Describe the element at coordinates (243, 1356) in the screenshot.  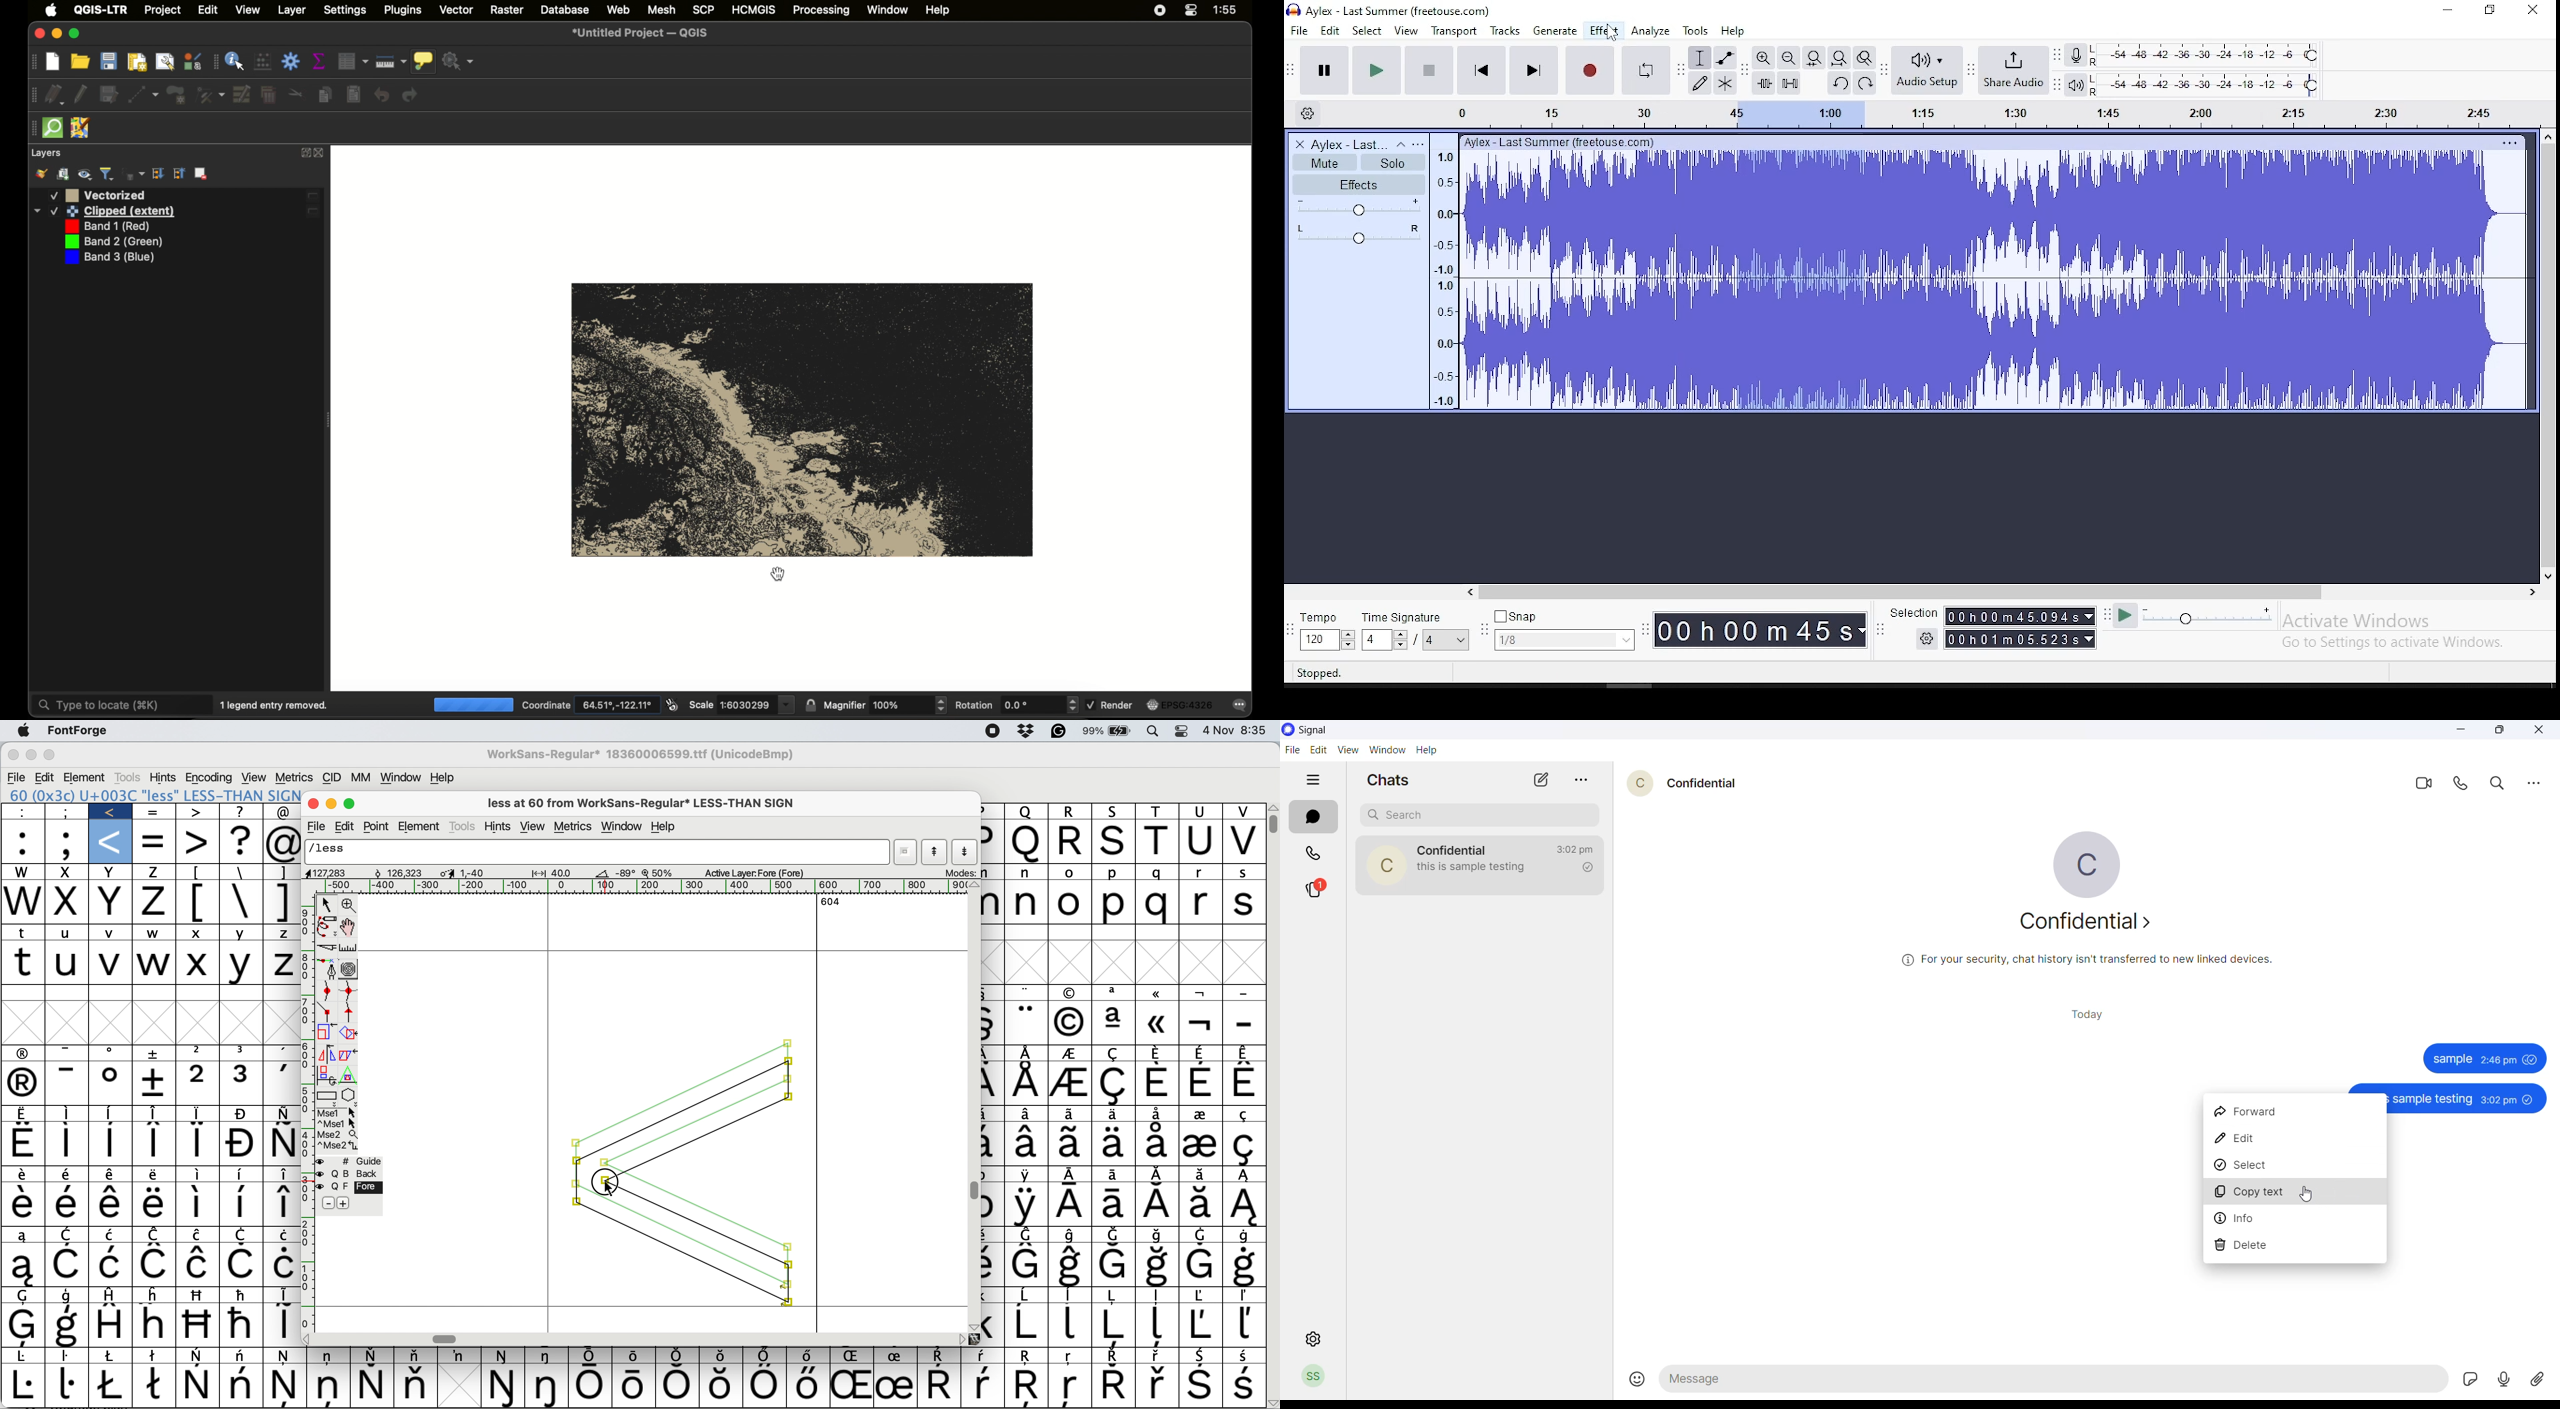
I see `Symbol` at that location.